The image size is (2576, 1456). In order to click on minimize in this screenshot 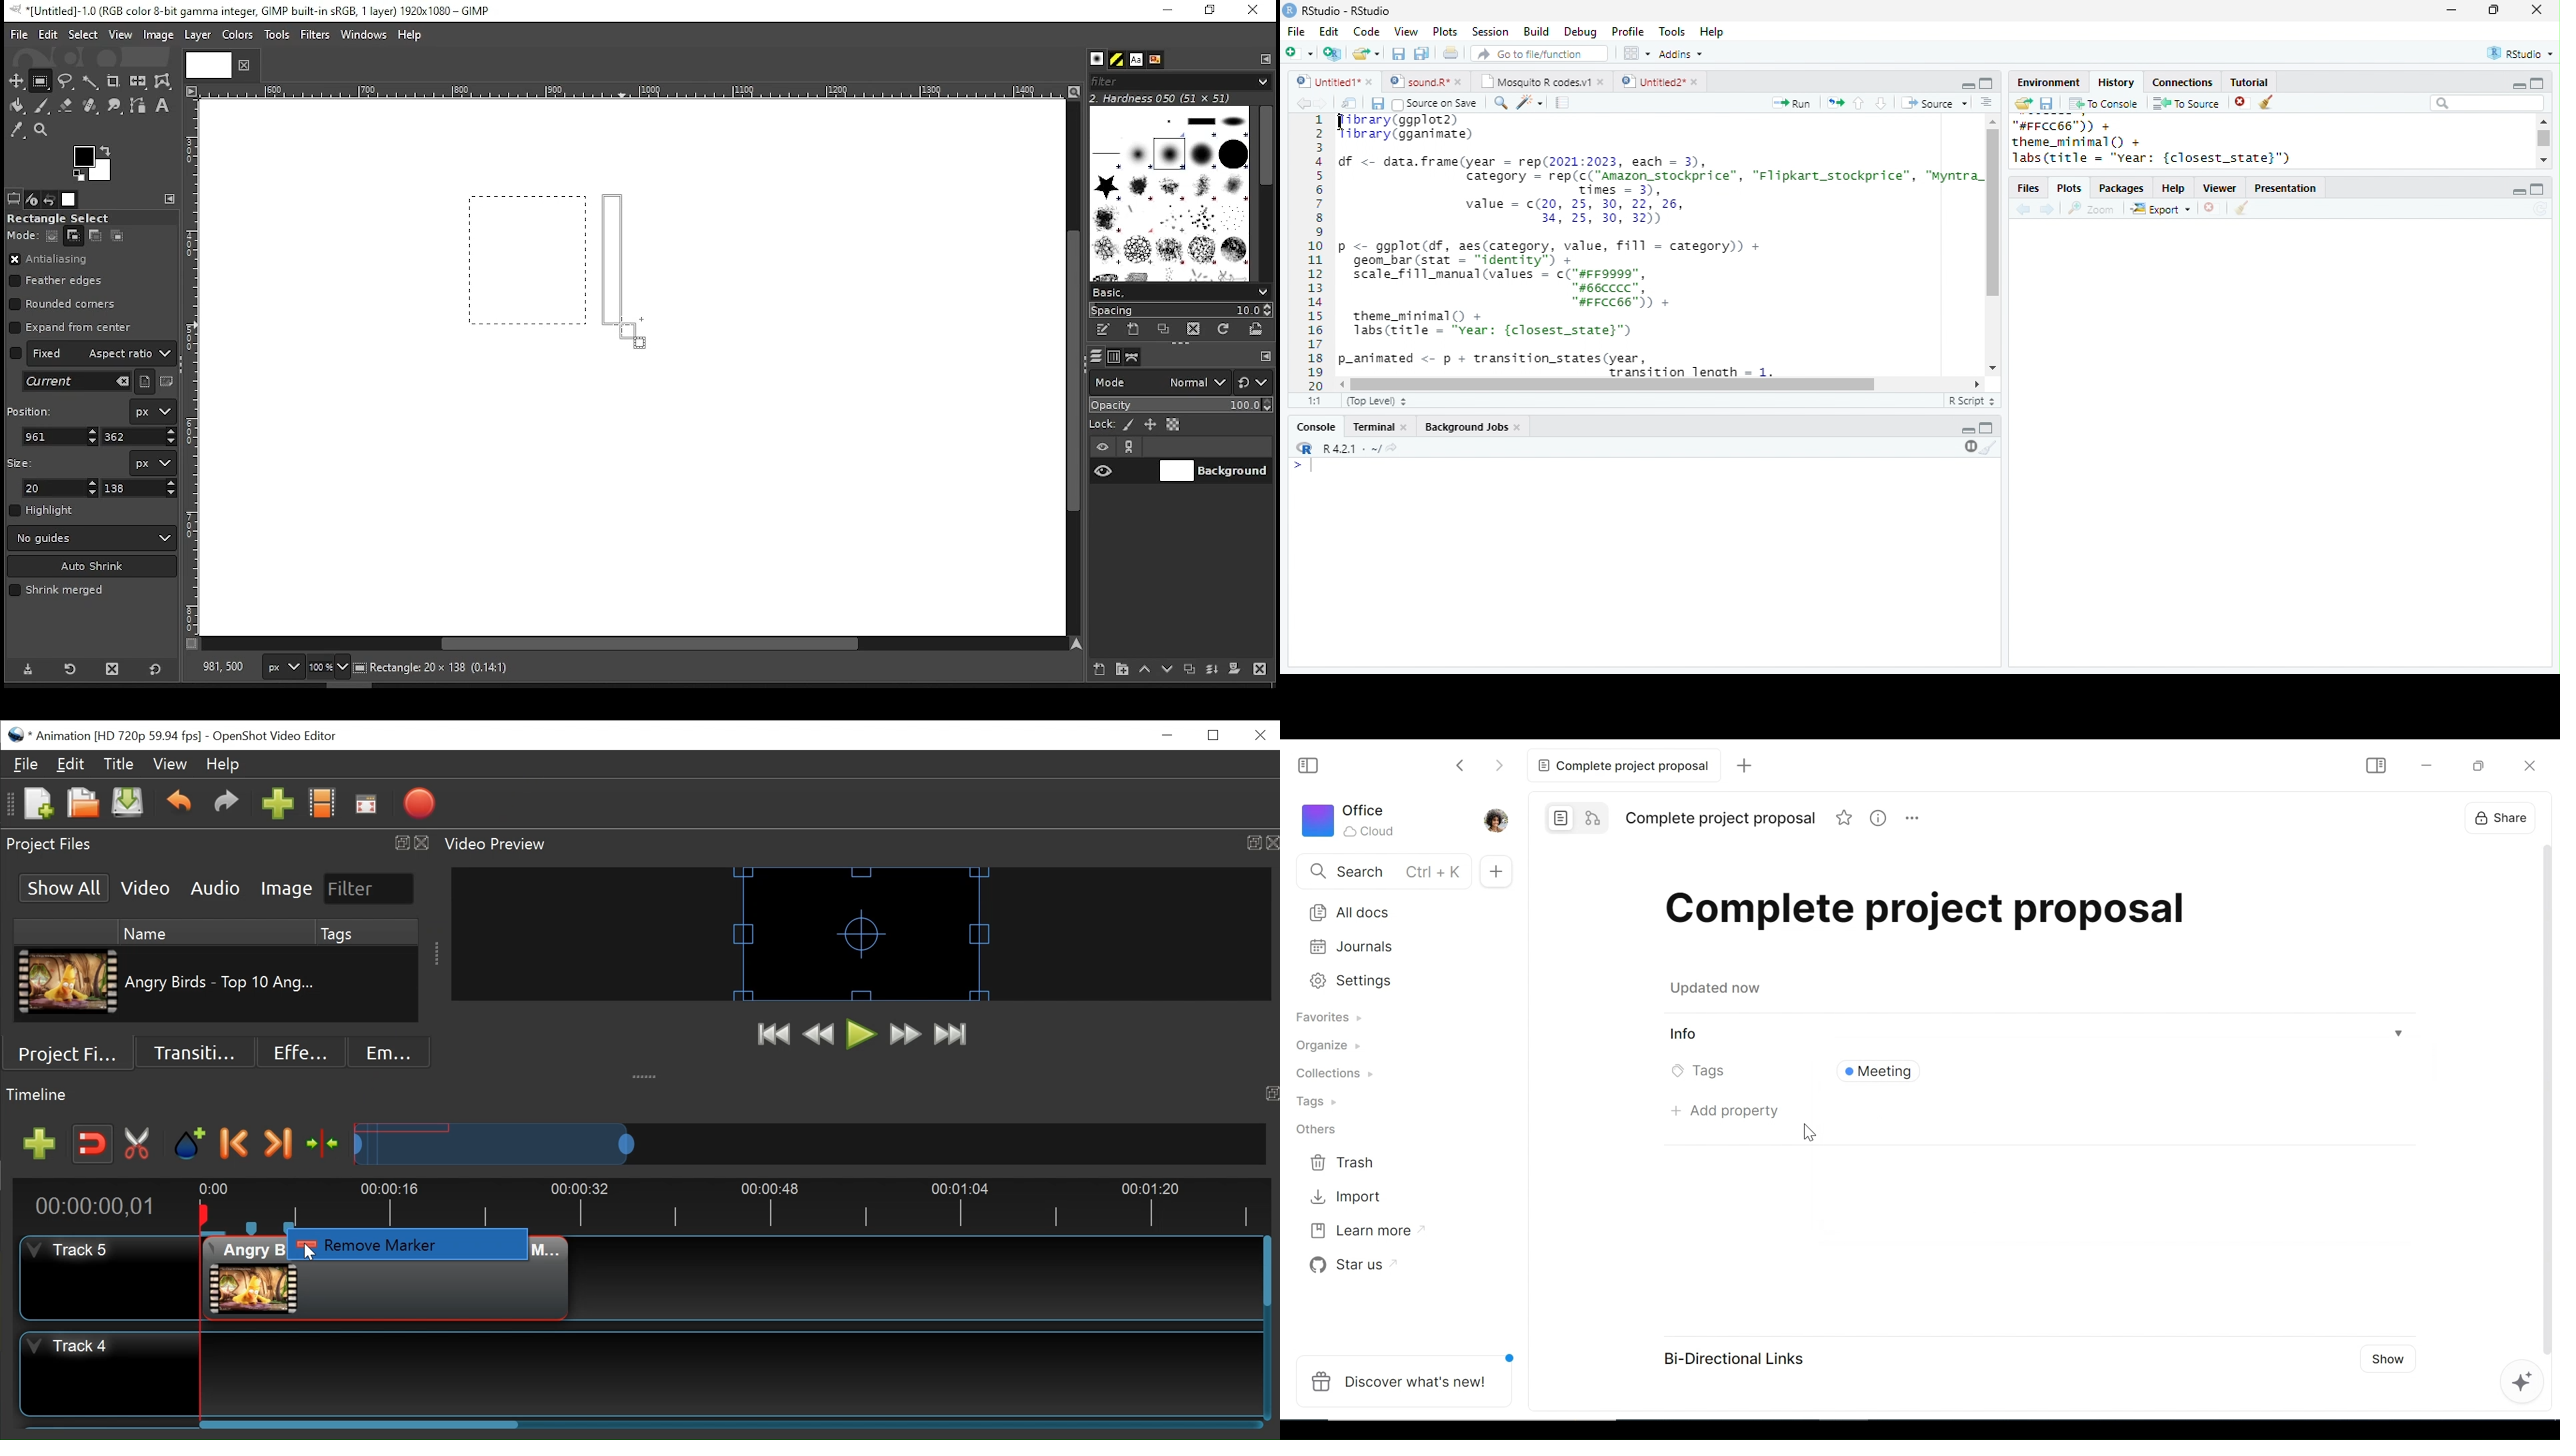, I will do `click(1166, 11)`.